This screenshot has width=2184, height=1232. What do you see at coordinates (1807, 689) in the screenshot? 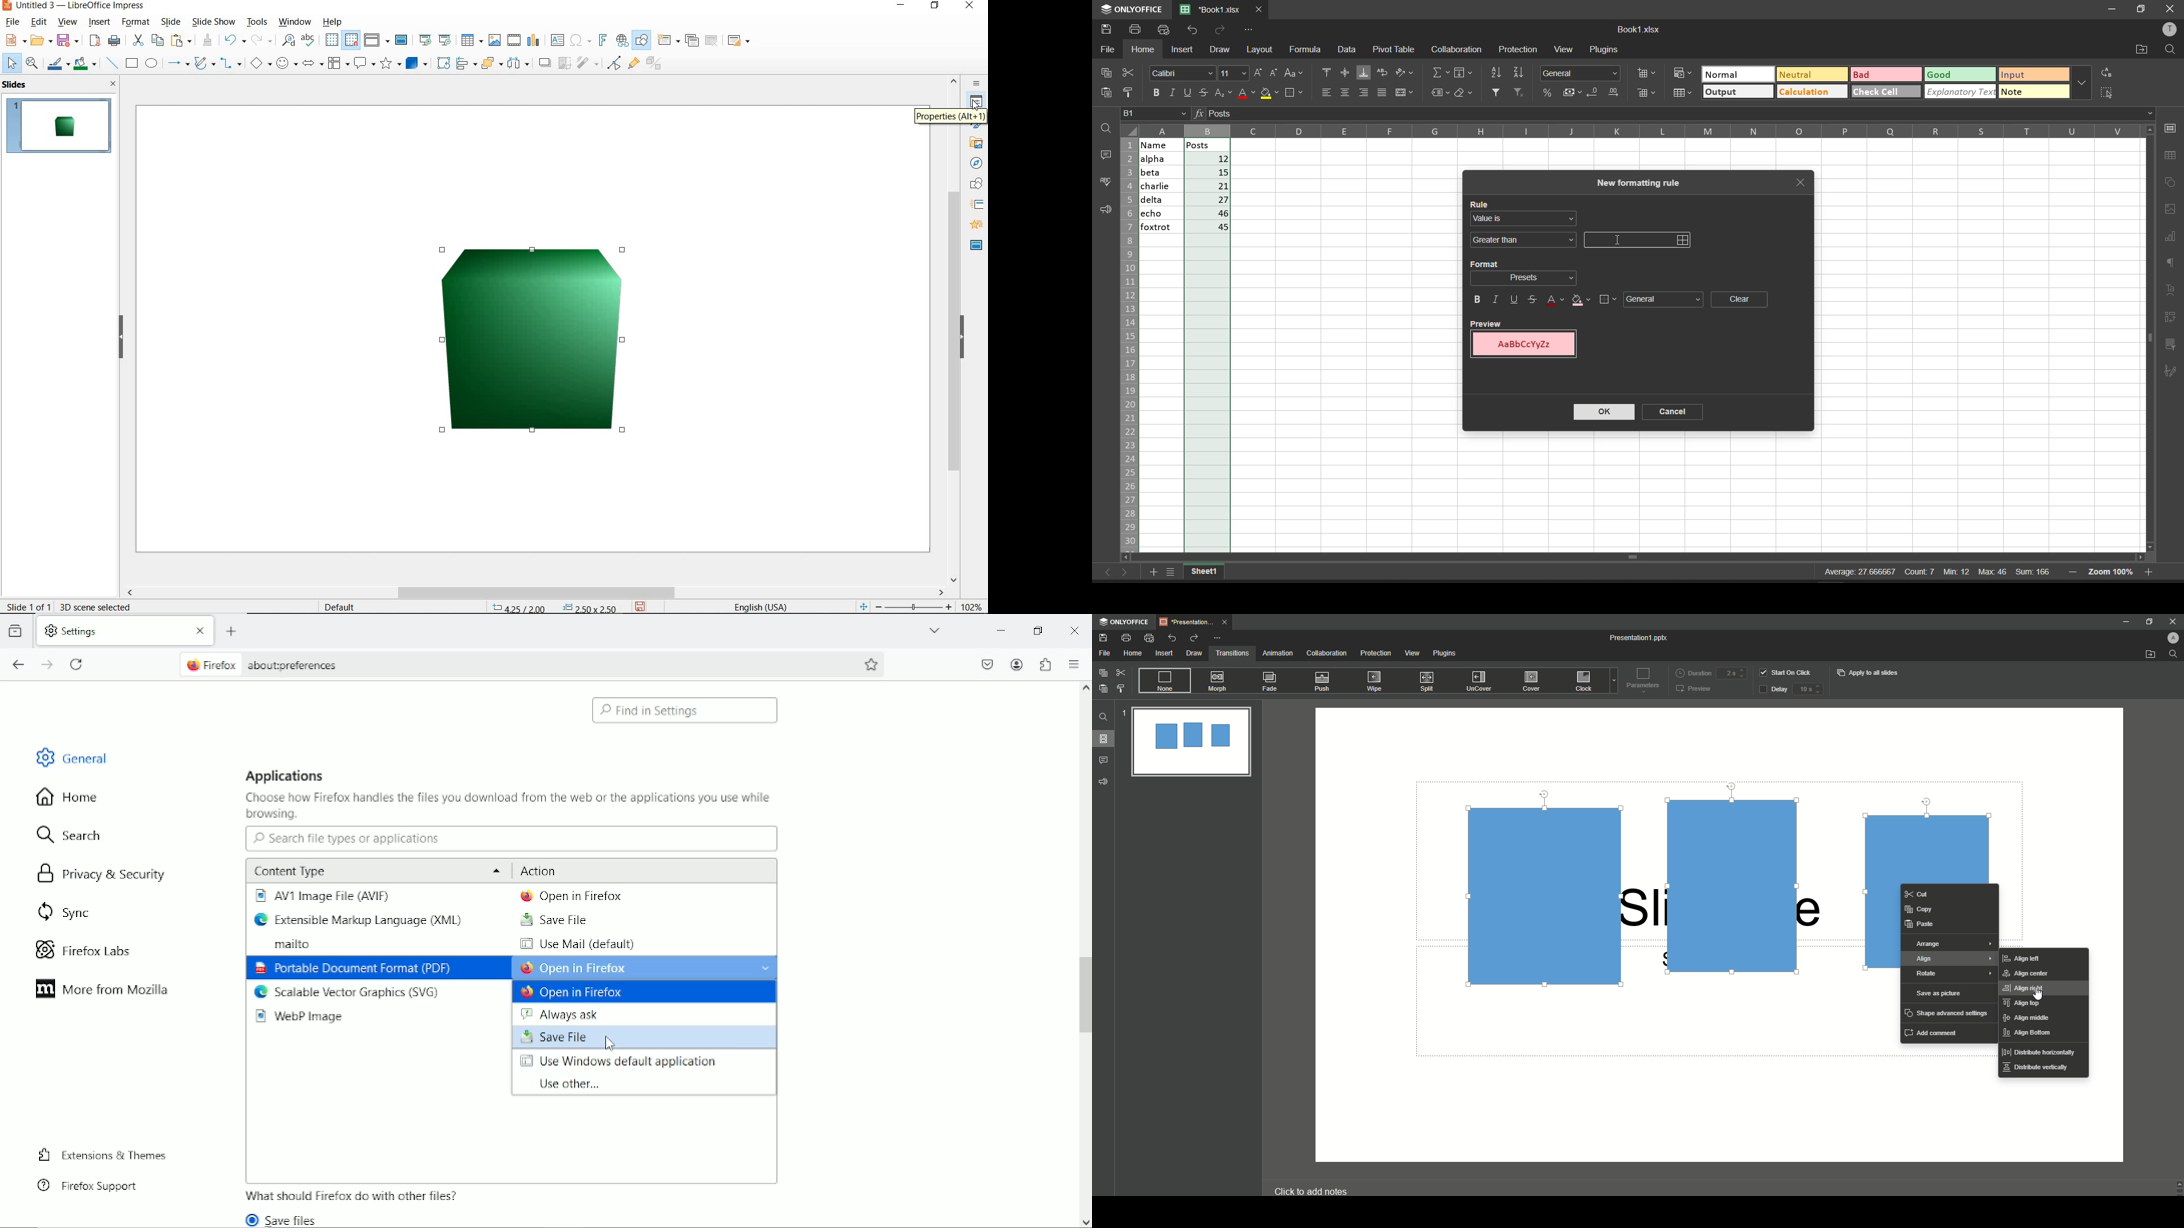
I see `delay input` at bounding box center [1807, 689].